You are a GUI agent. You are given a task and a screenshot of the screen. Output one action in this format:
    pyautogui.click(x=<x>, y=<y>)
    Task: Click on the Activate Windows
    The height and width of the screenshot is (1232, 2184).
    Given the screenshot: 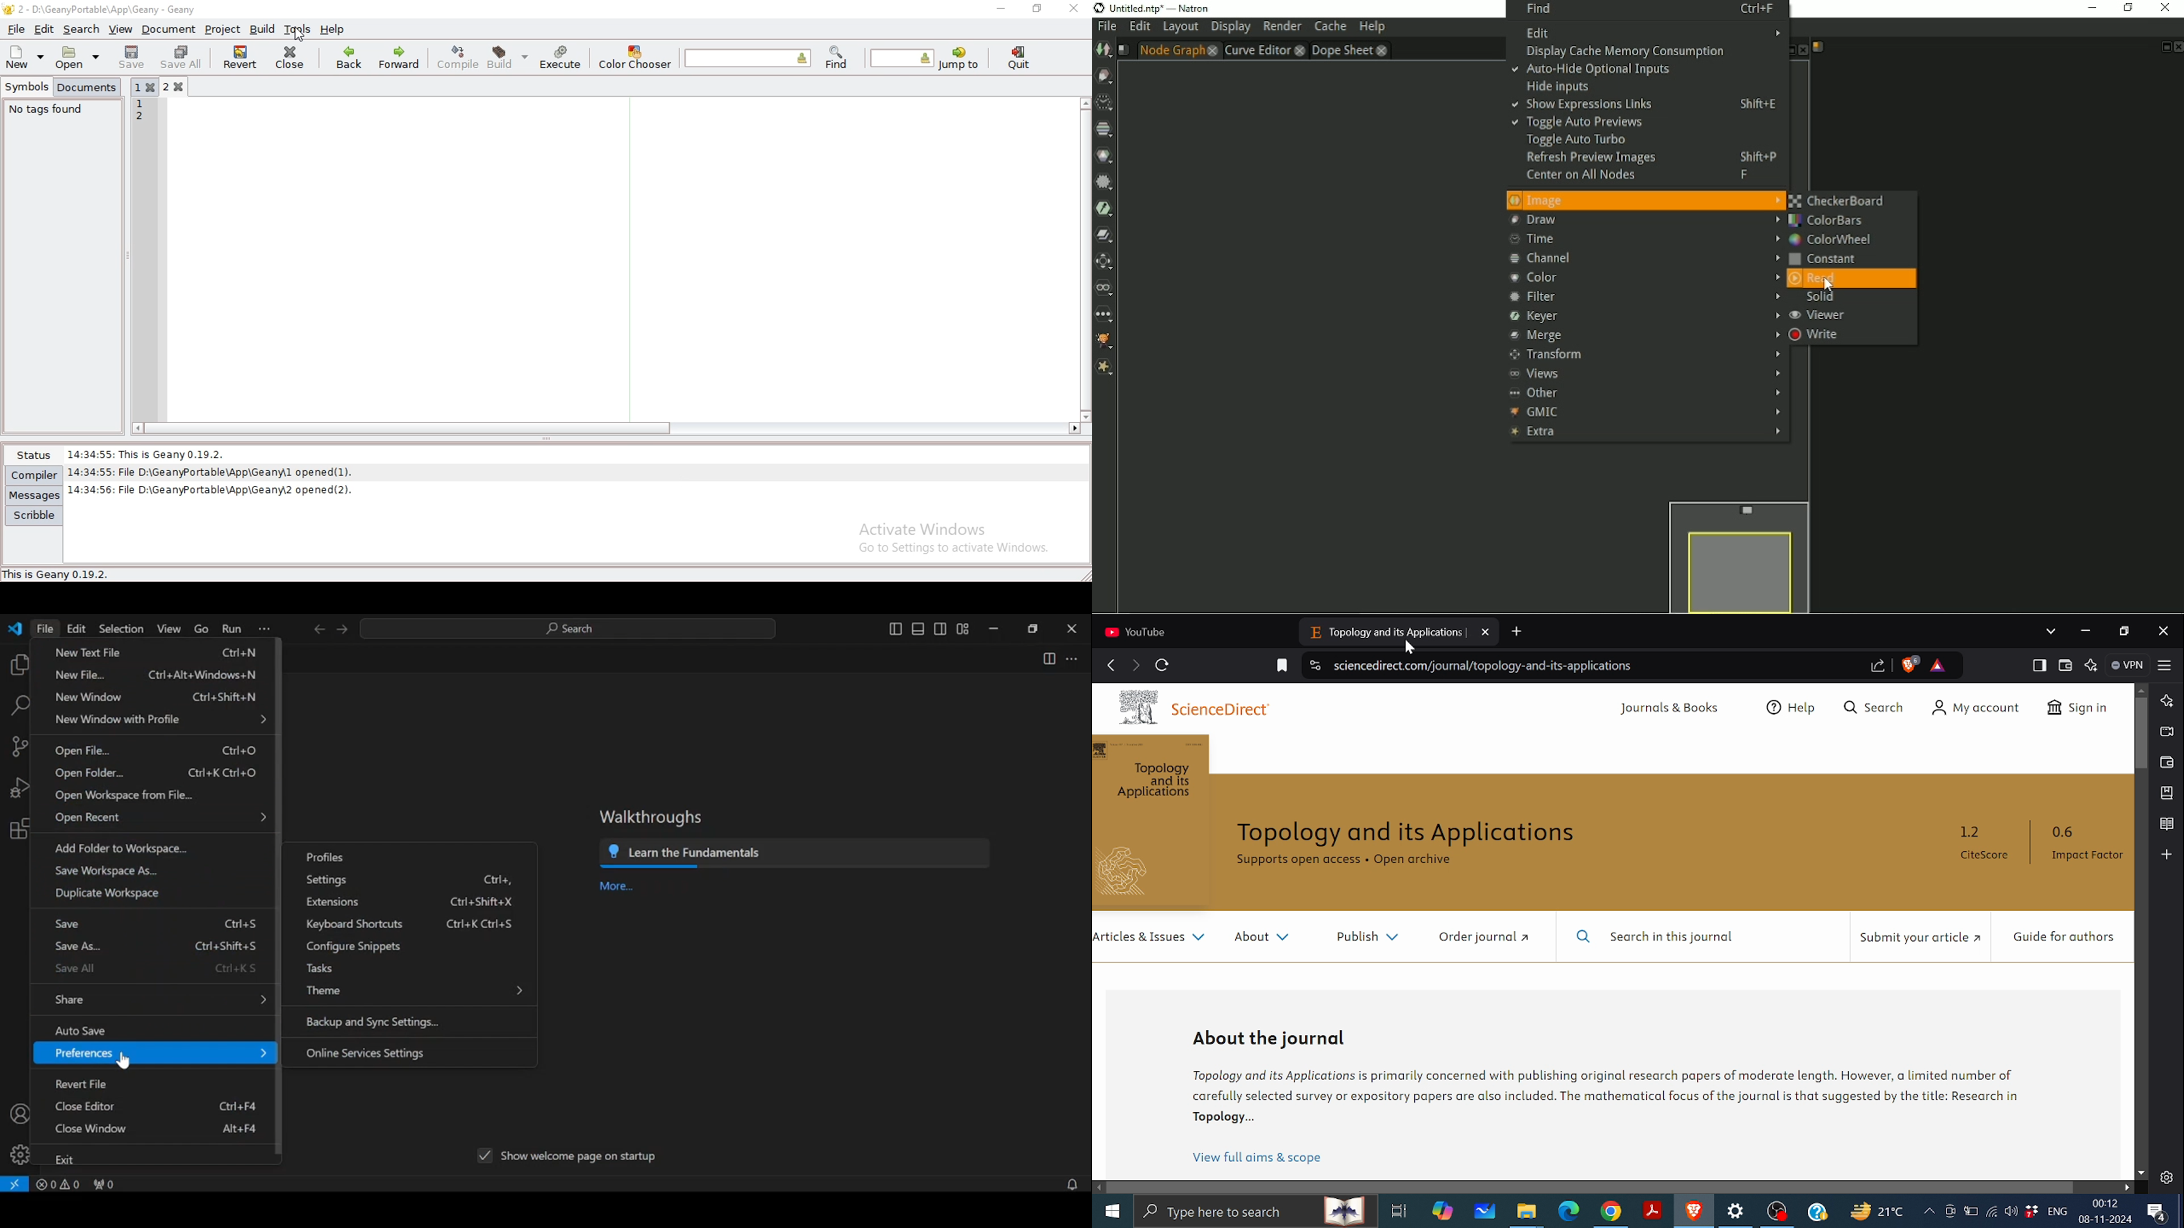 What is the action you would take?
    pyautogui.click(x=928, y=528)
    